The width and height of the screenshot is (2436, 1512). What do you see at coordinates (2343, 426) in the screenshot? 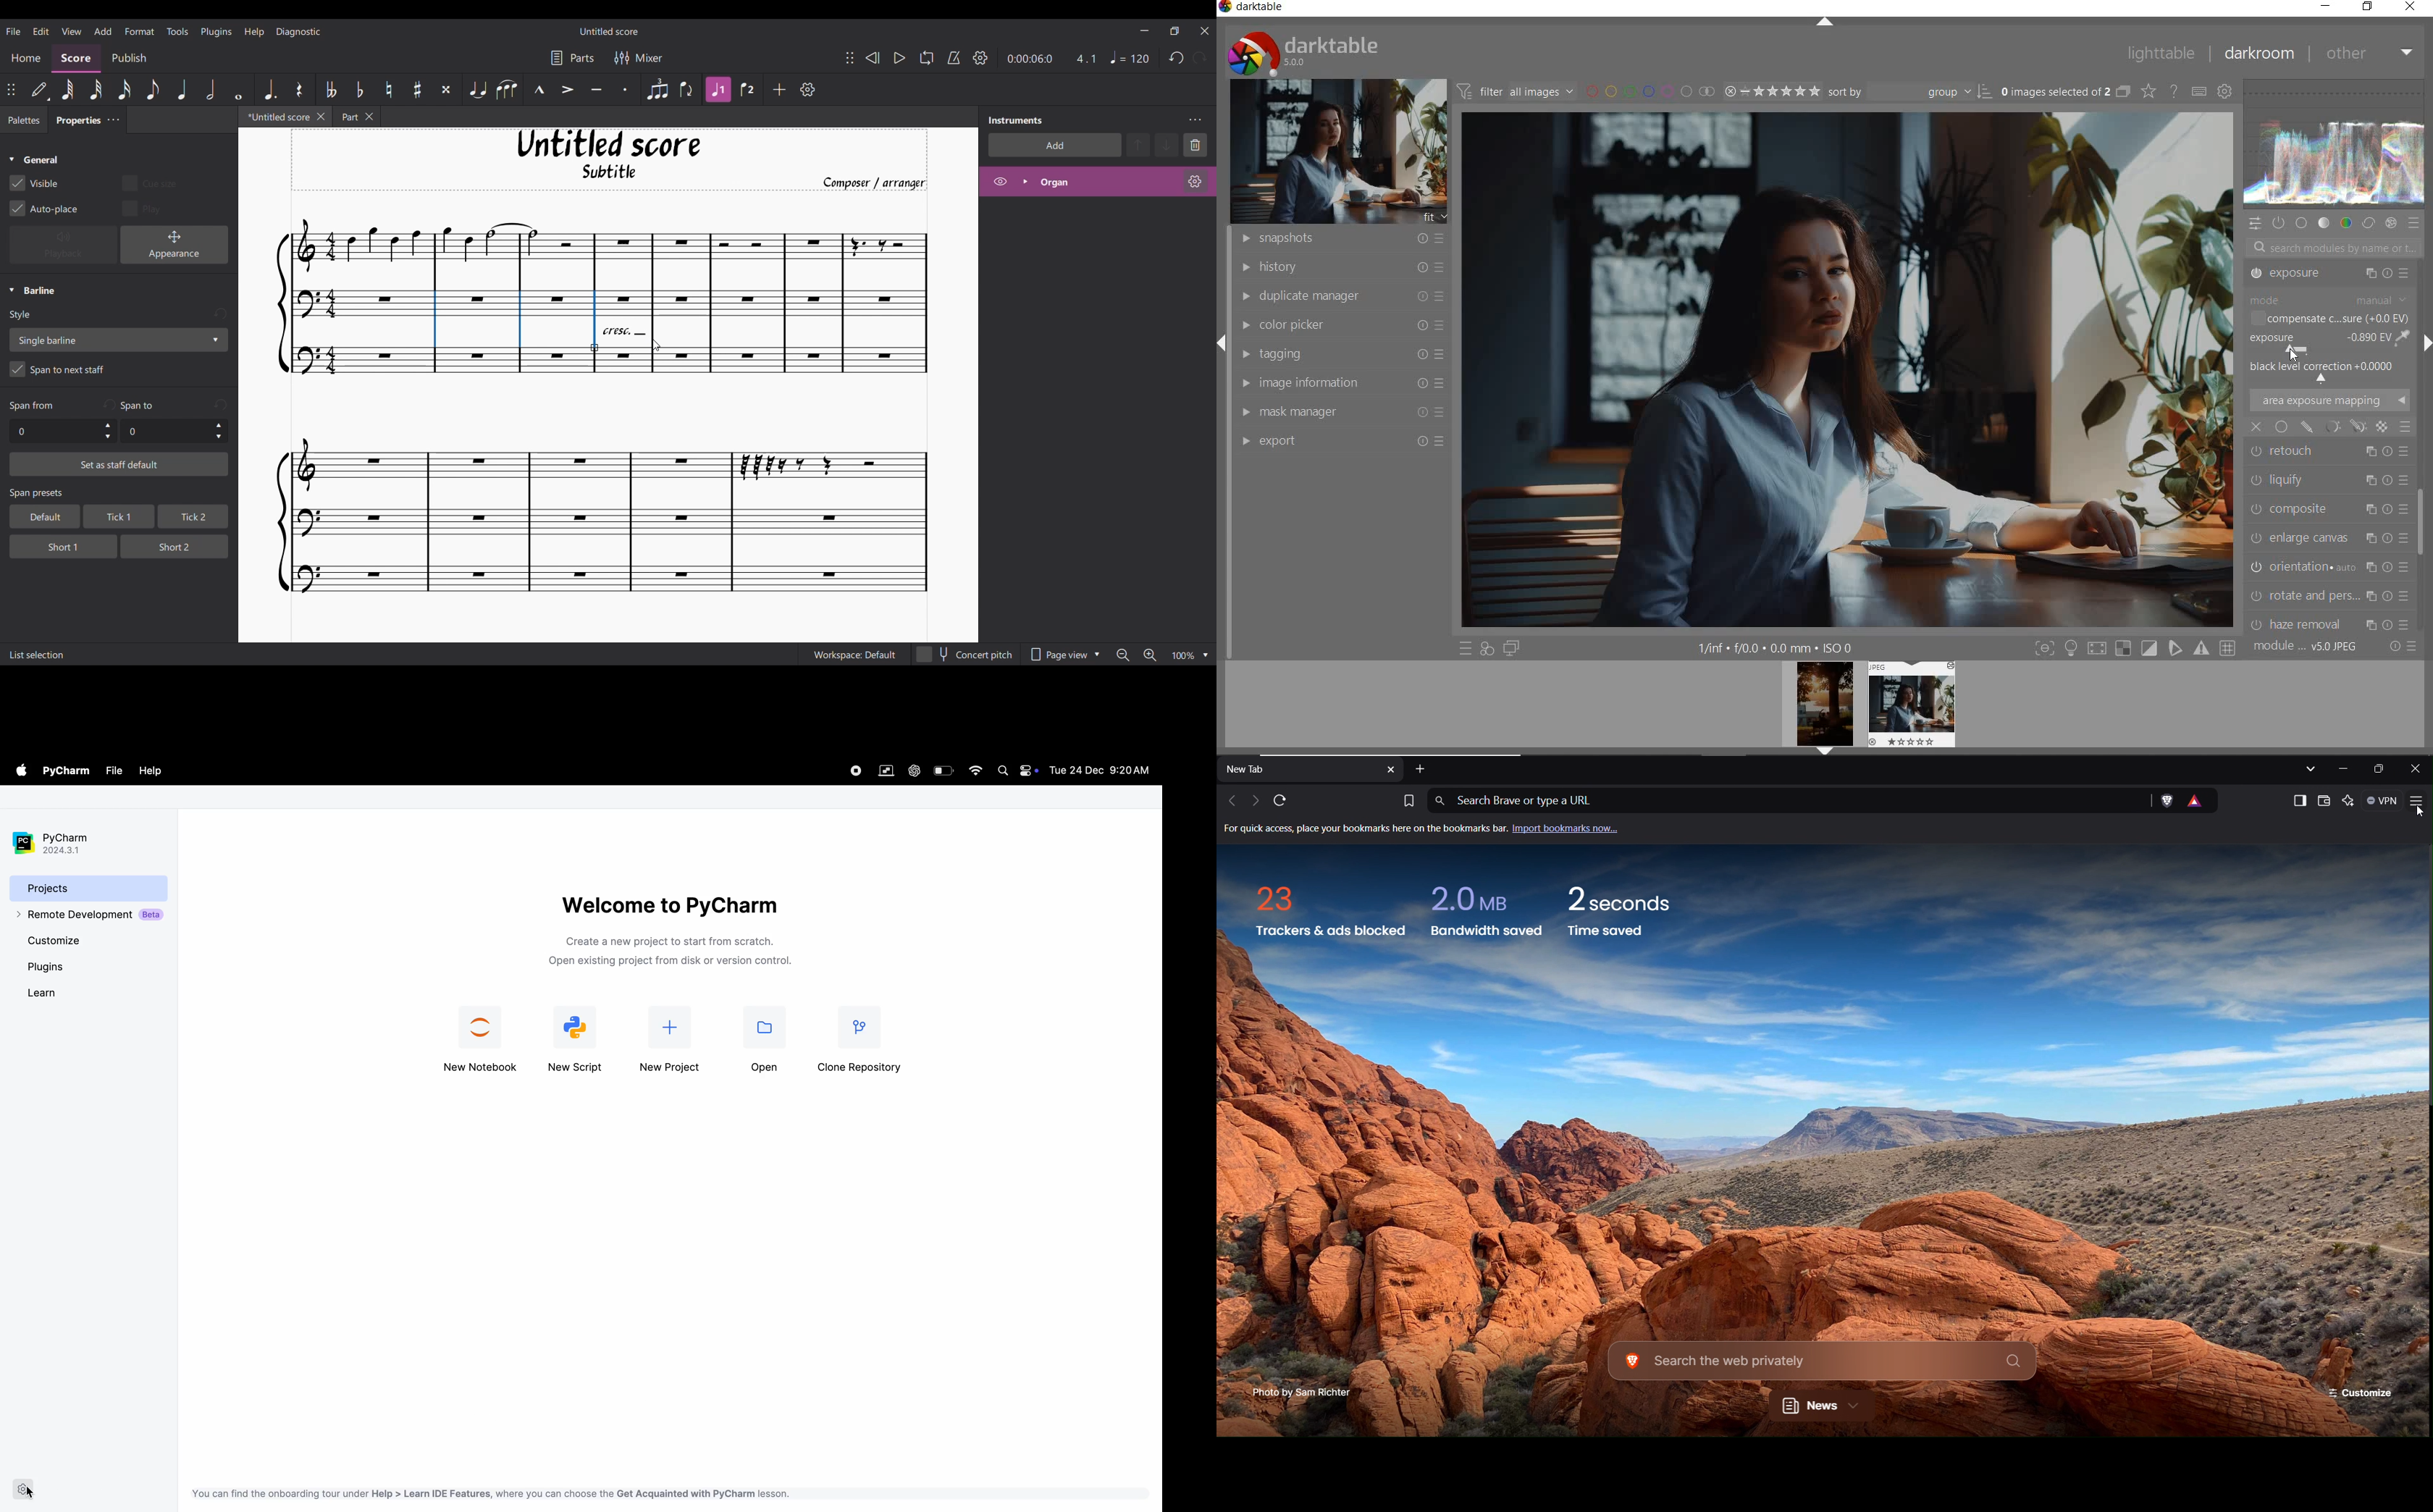
I see `mask options` at bounding box center [2343, 426].